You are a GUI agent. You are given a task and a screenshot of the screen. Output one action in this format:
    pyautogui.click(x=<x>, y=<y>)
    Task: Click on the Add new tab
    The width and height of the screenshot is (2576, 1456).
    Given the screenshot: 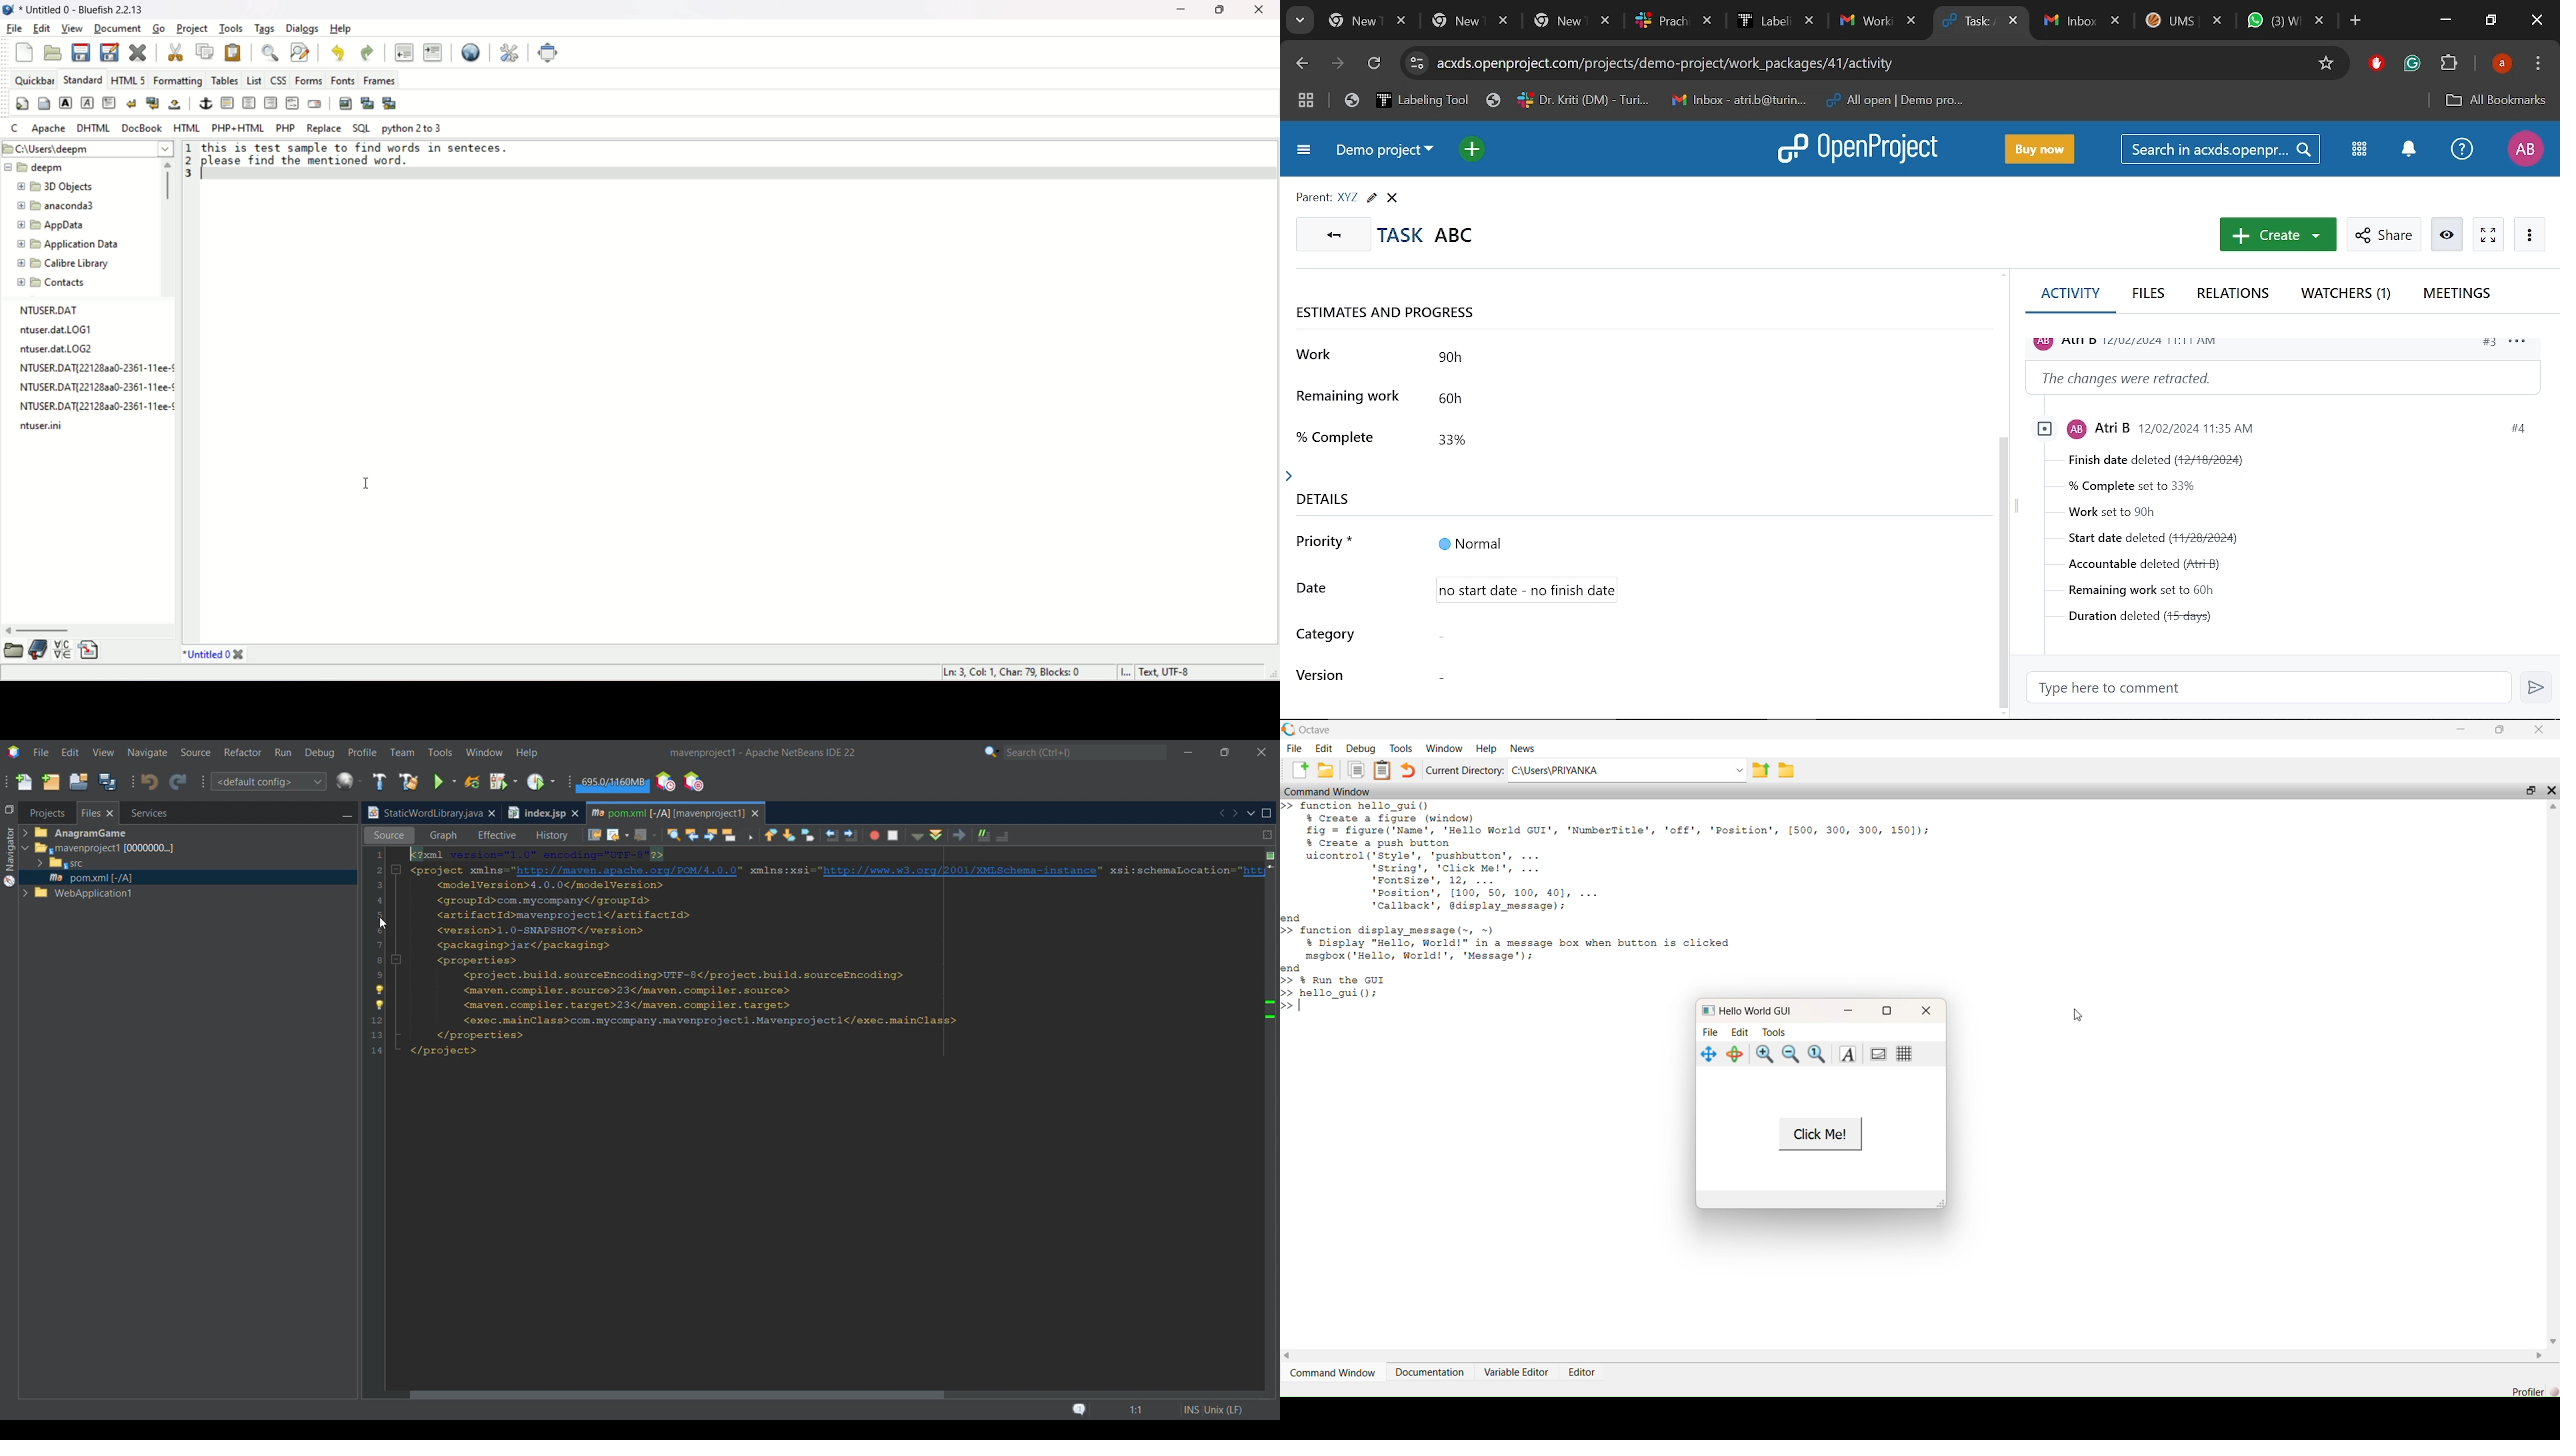 What is the action you would take?
    pyautogui.click(x=2357, y=23)
    